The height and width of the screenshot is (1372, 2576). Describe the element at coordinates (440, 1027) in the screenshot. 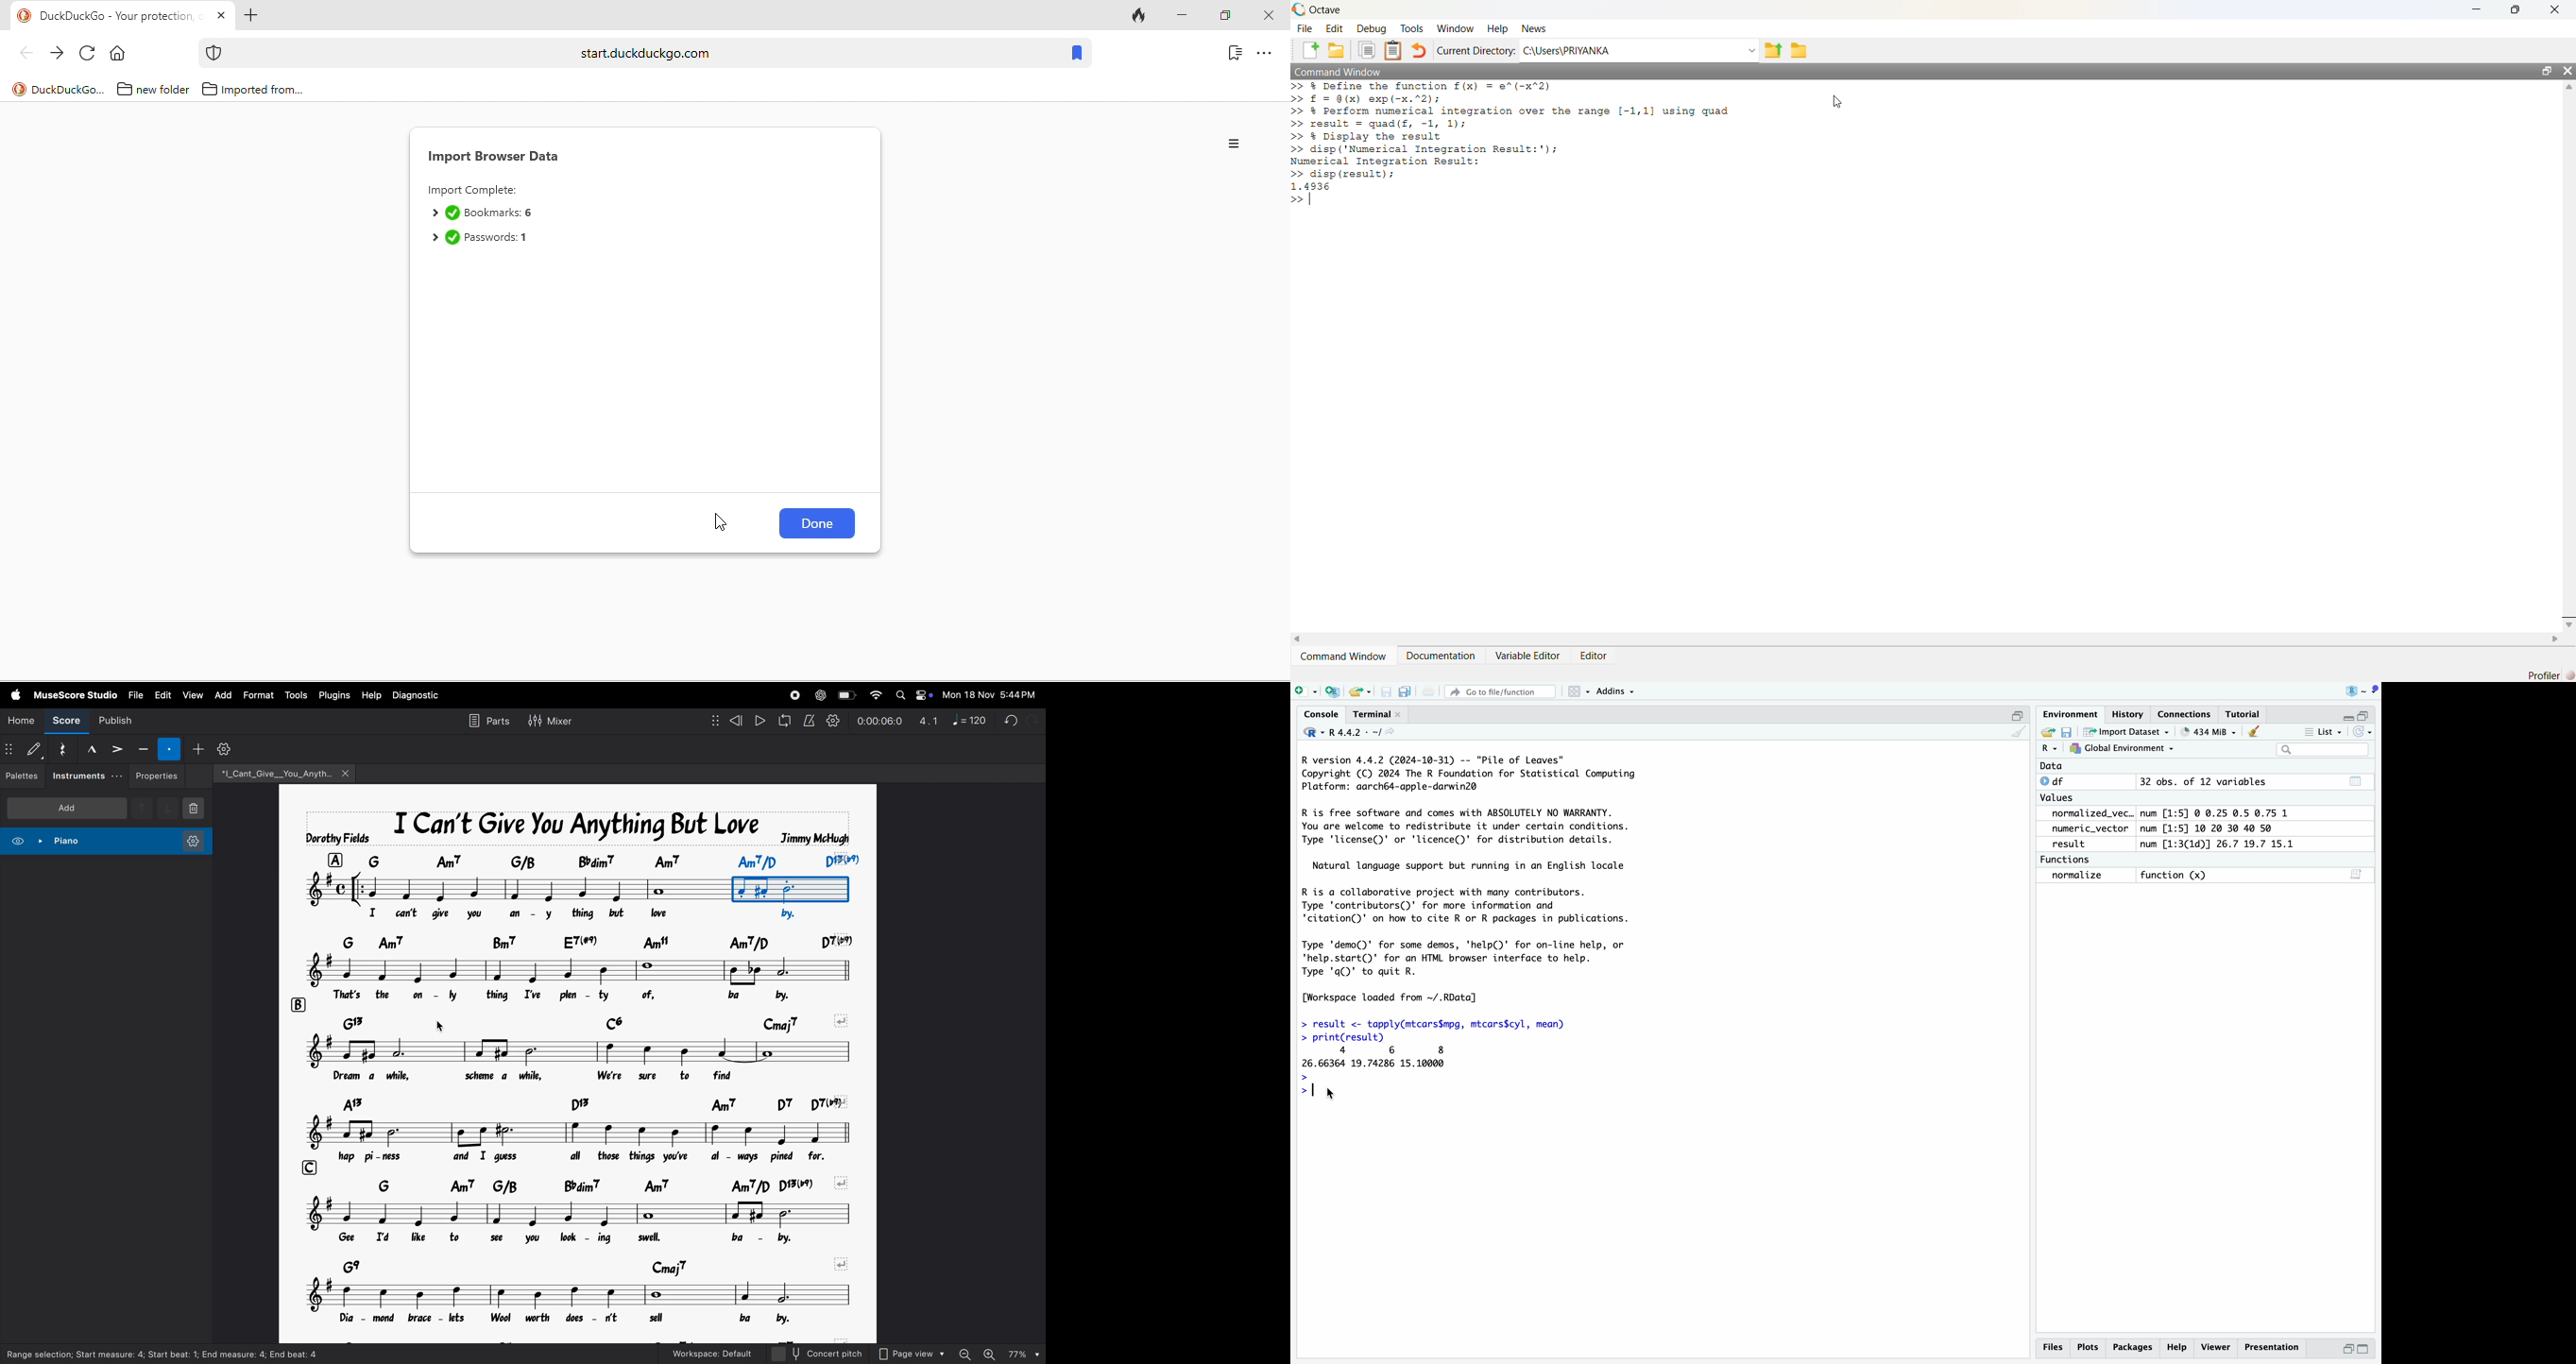

I see `cursor` at that location.